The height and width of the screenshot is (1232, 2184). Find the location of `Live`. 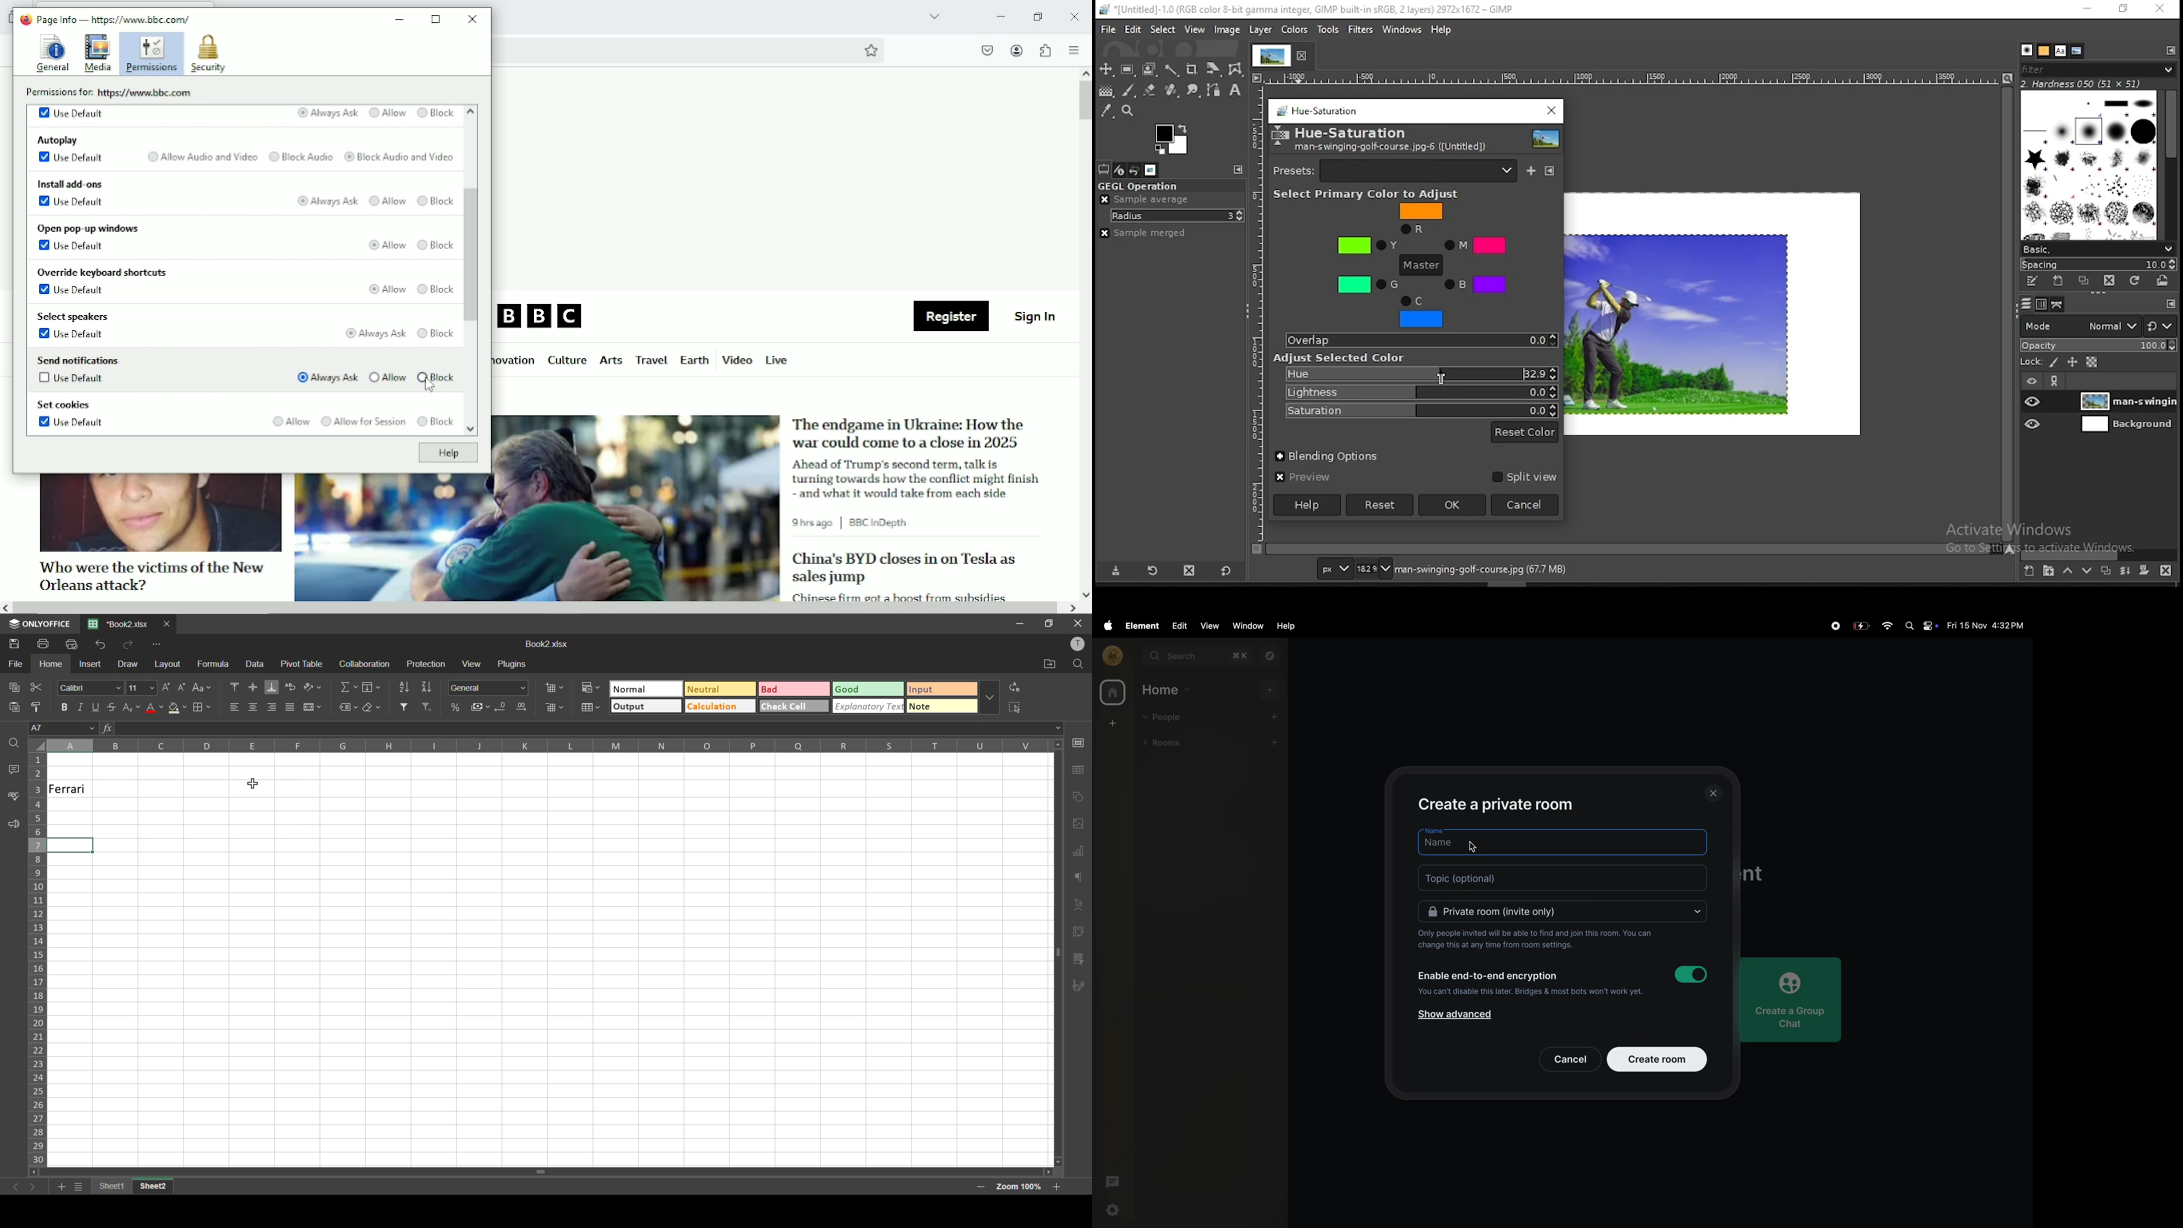

Live is located at coordinates (777, 359).